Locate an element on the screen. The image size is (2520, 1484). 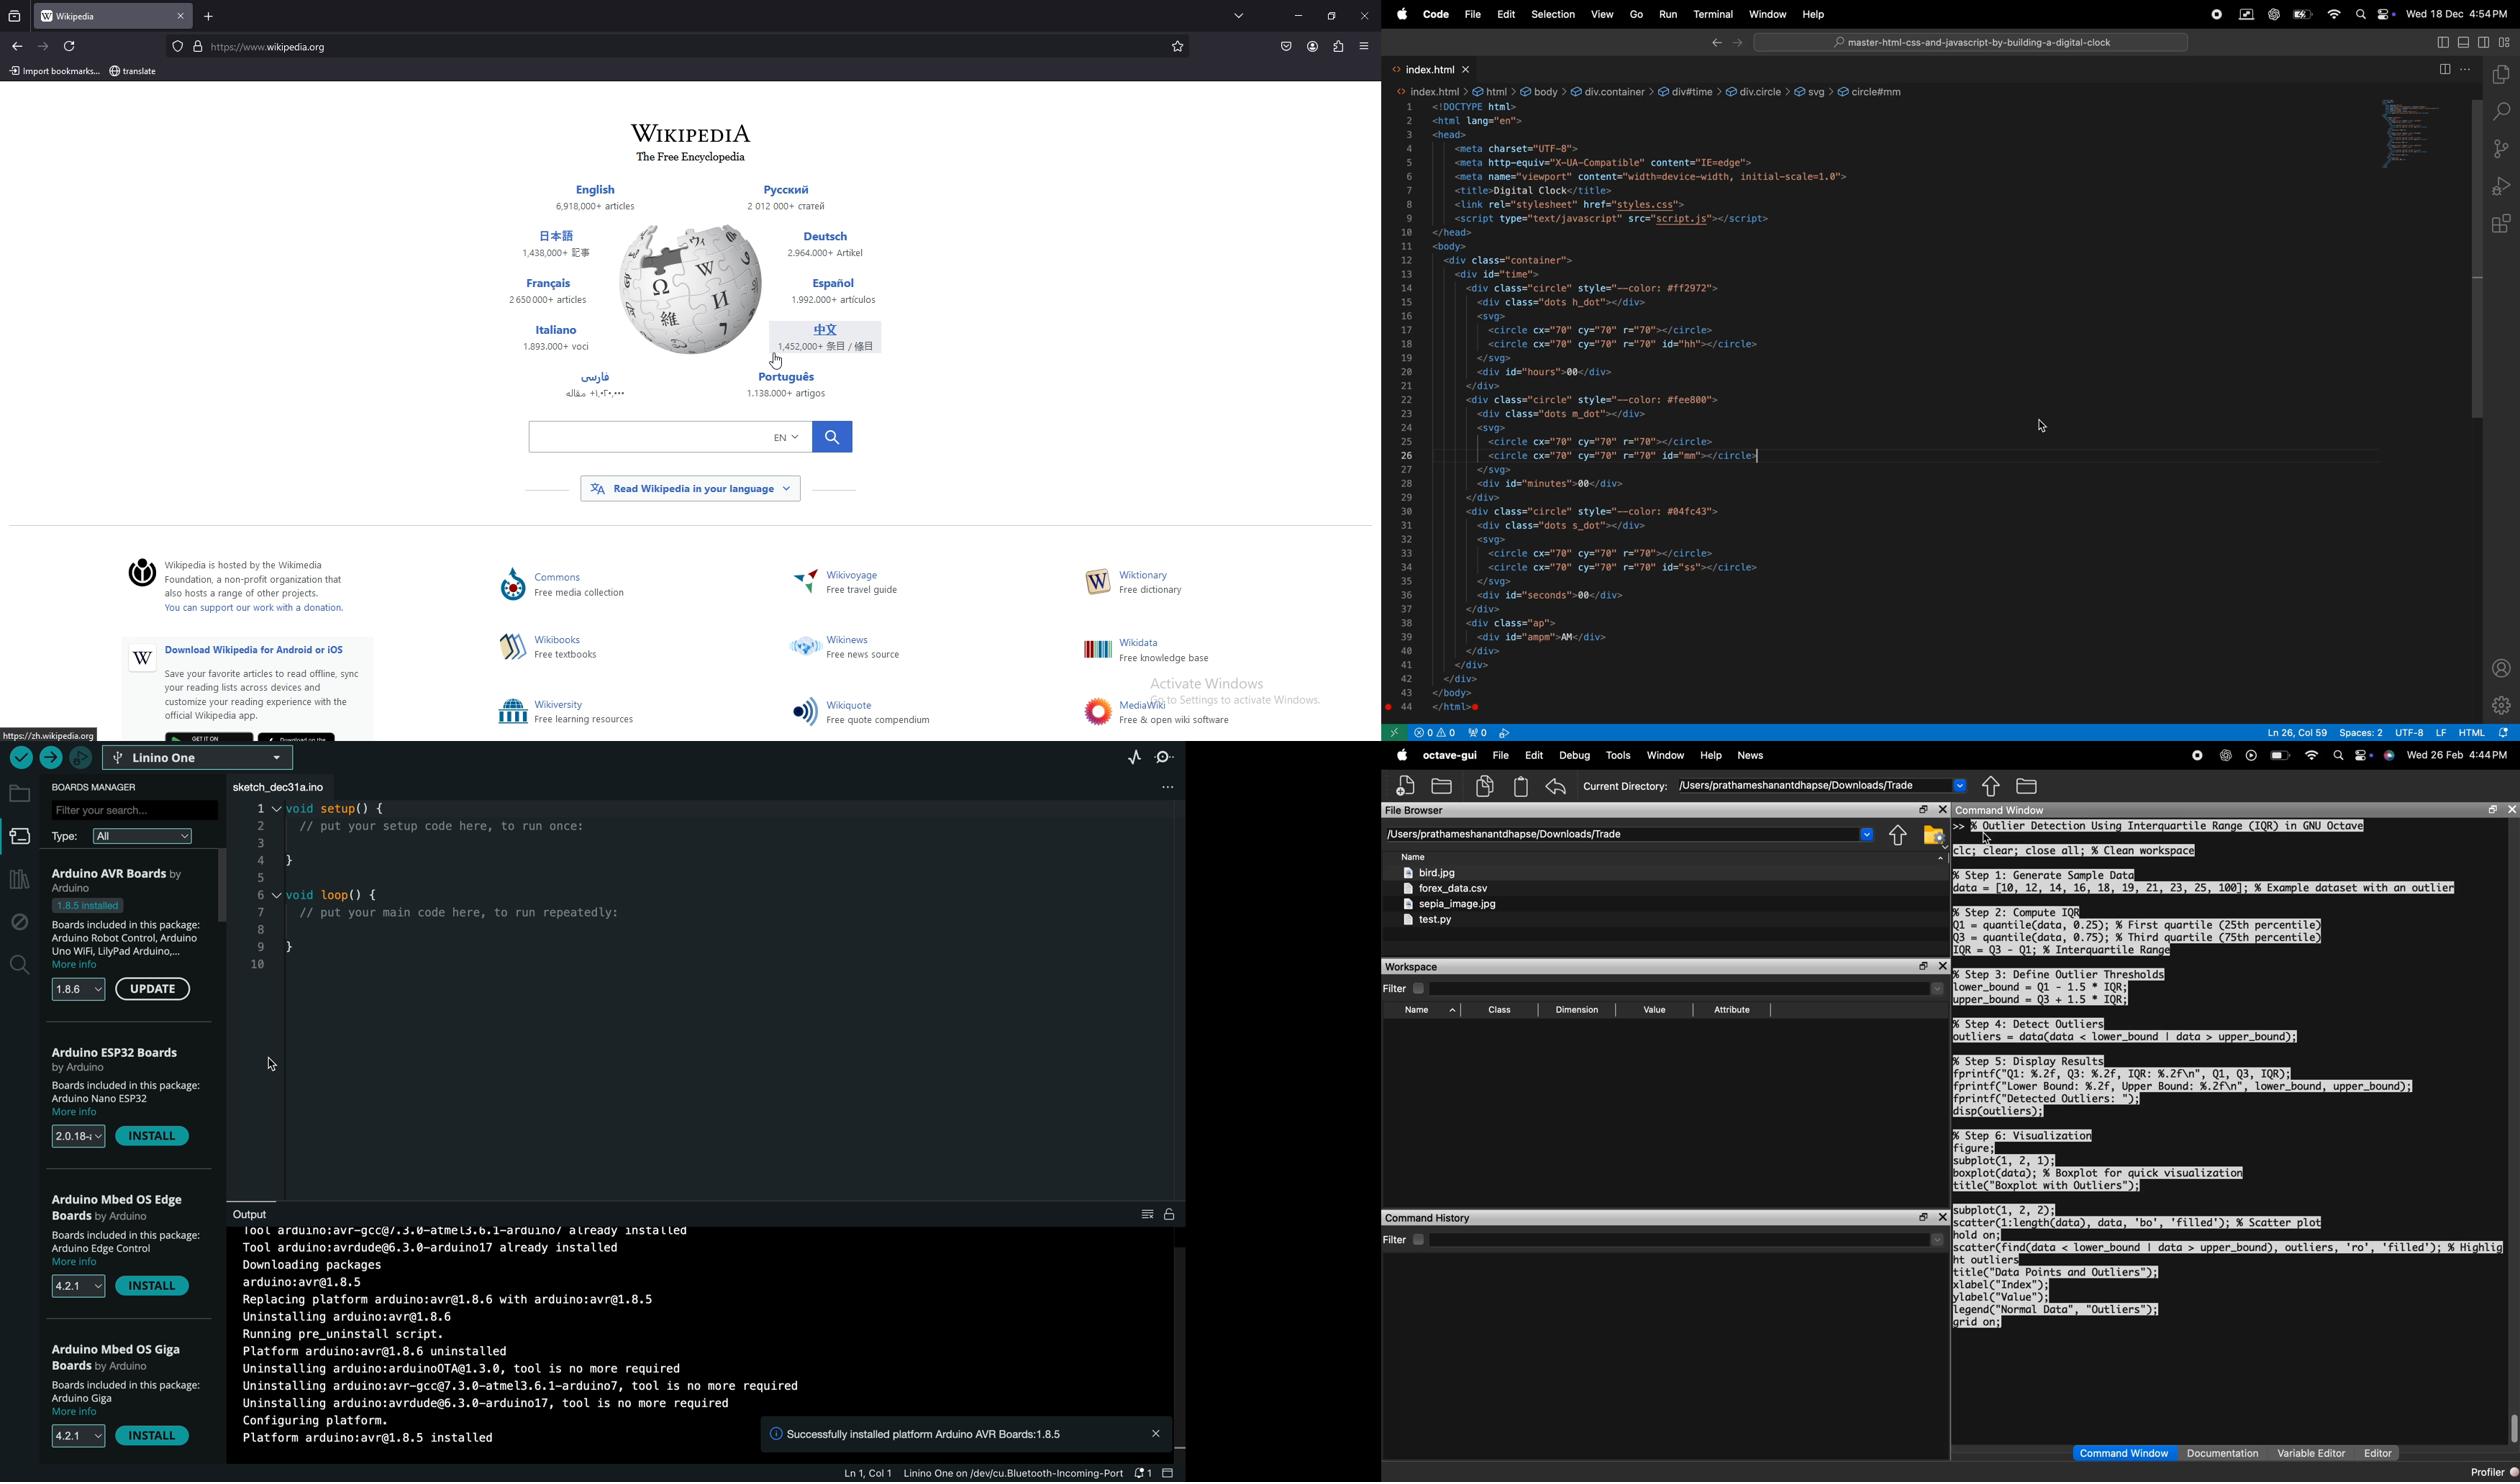
Command History is located at coordinates (1429, 1218).